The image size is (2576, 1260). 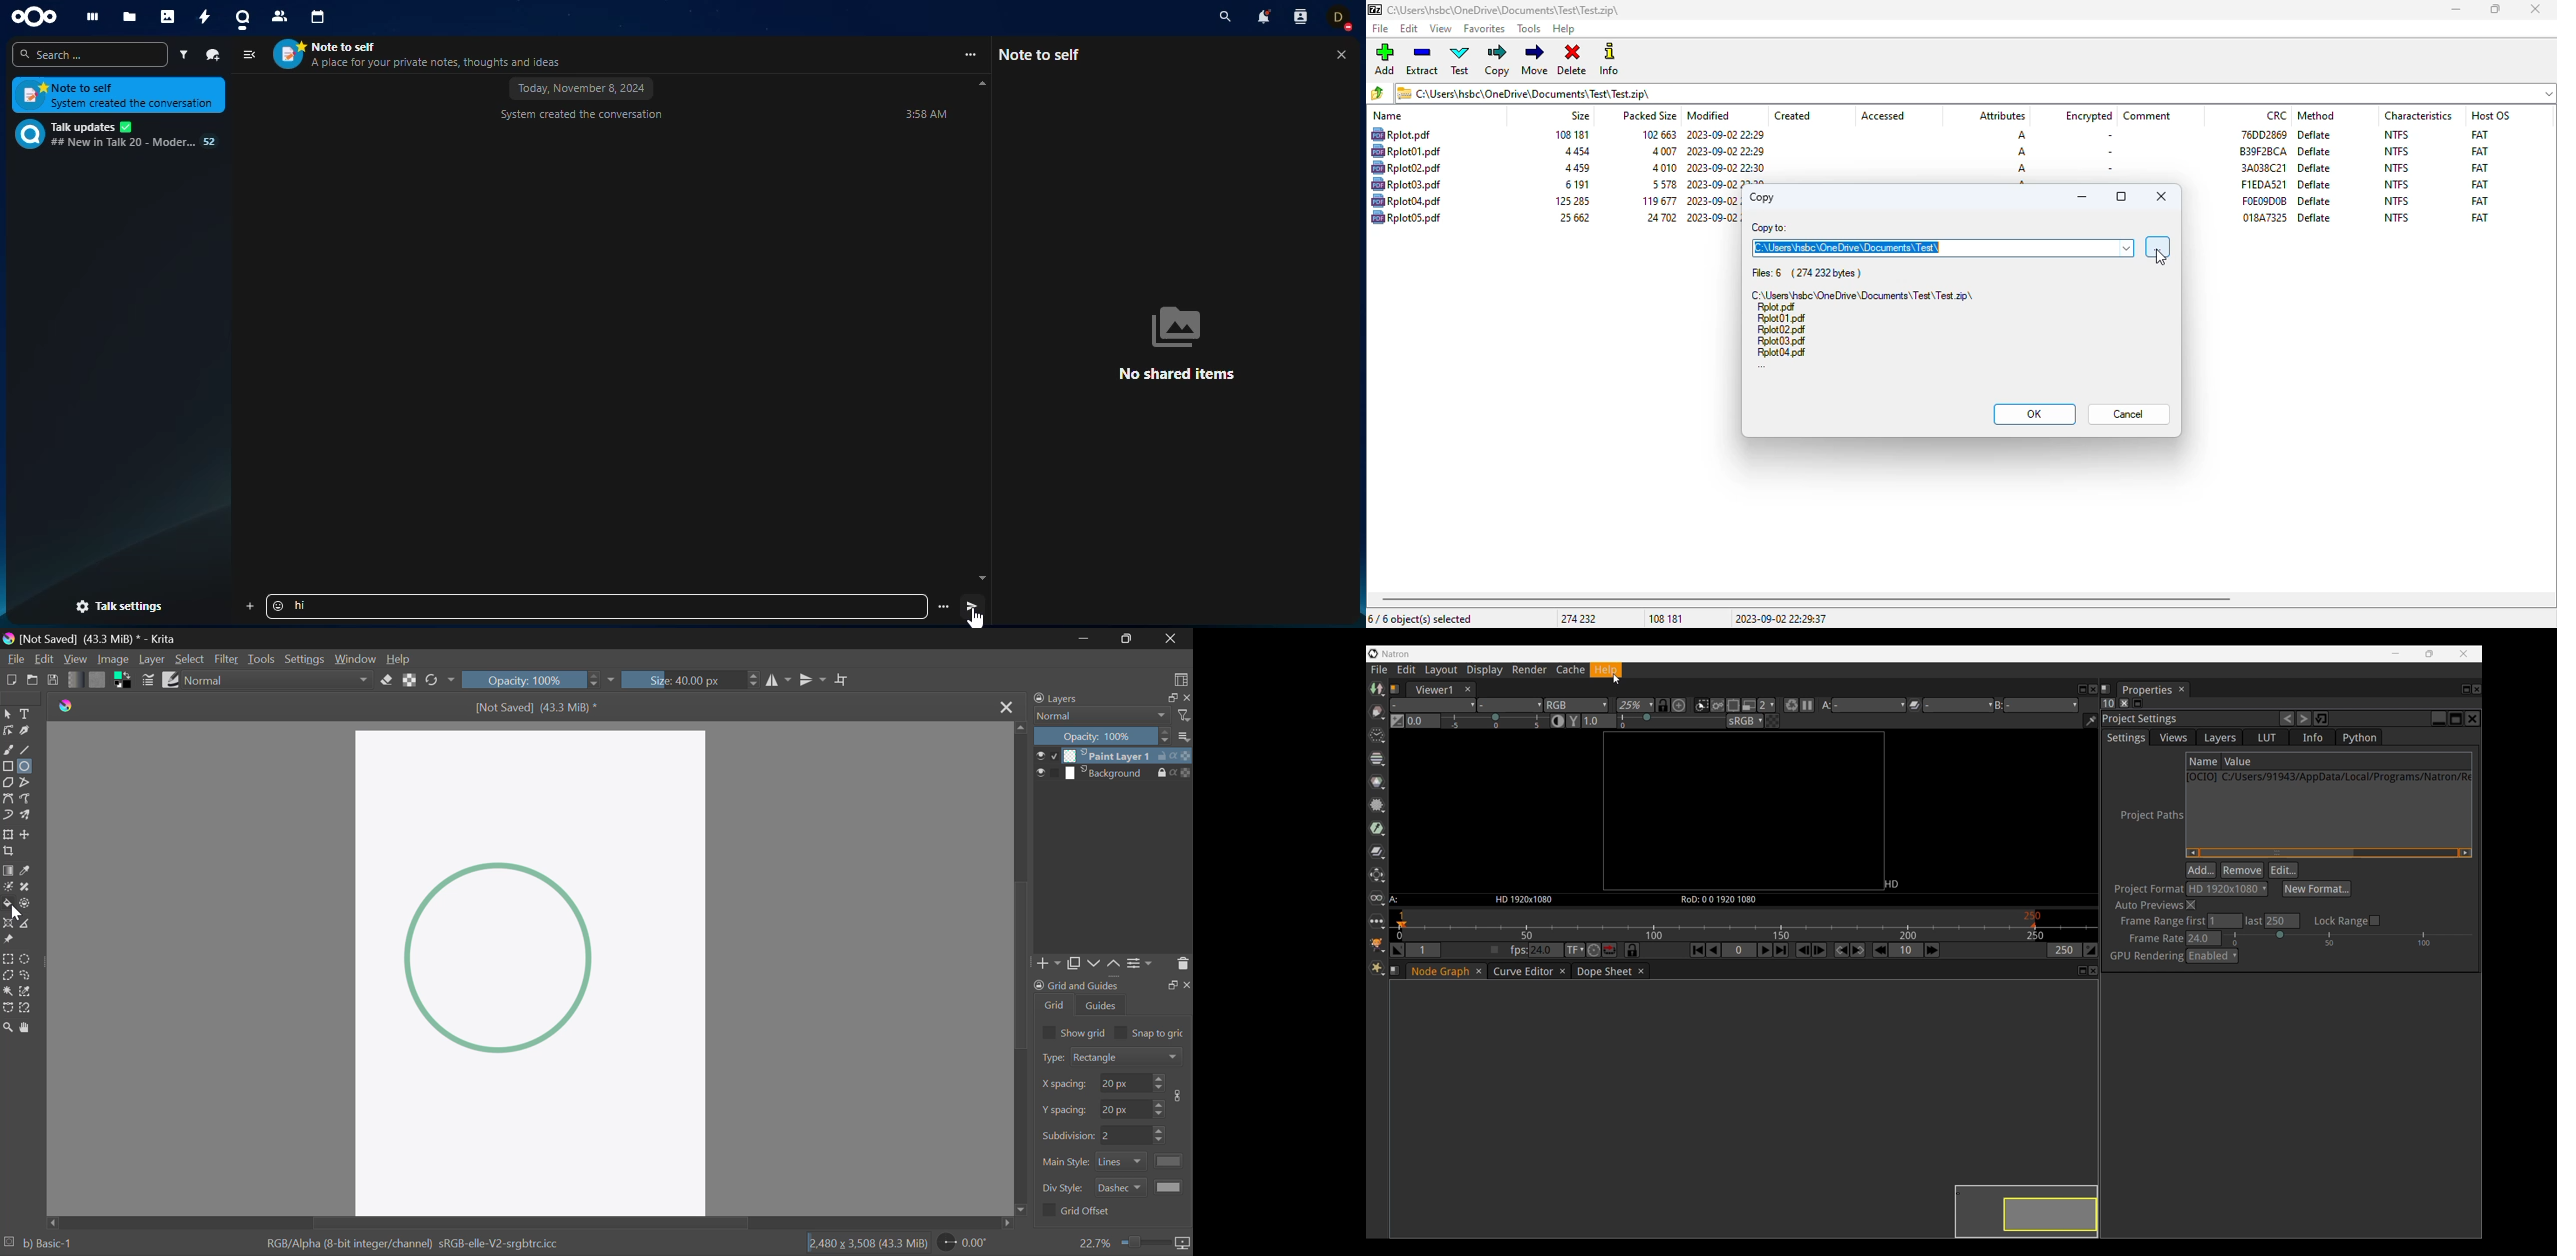 What do you see at coordinates (2398, 201) in the screenshot?
I see `NTFS` at bounding box center [2398, 201].